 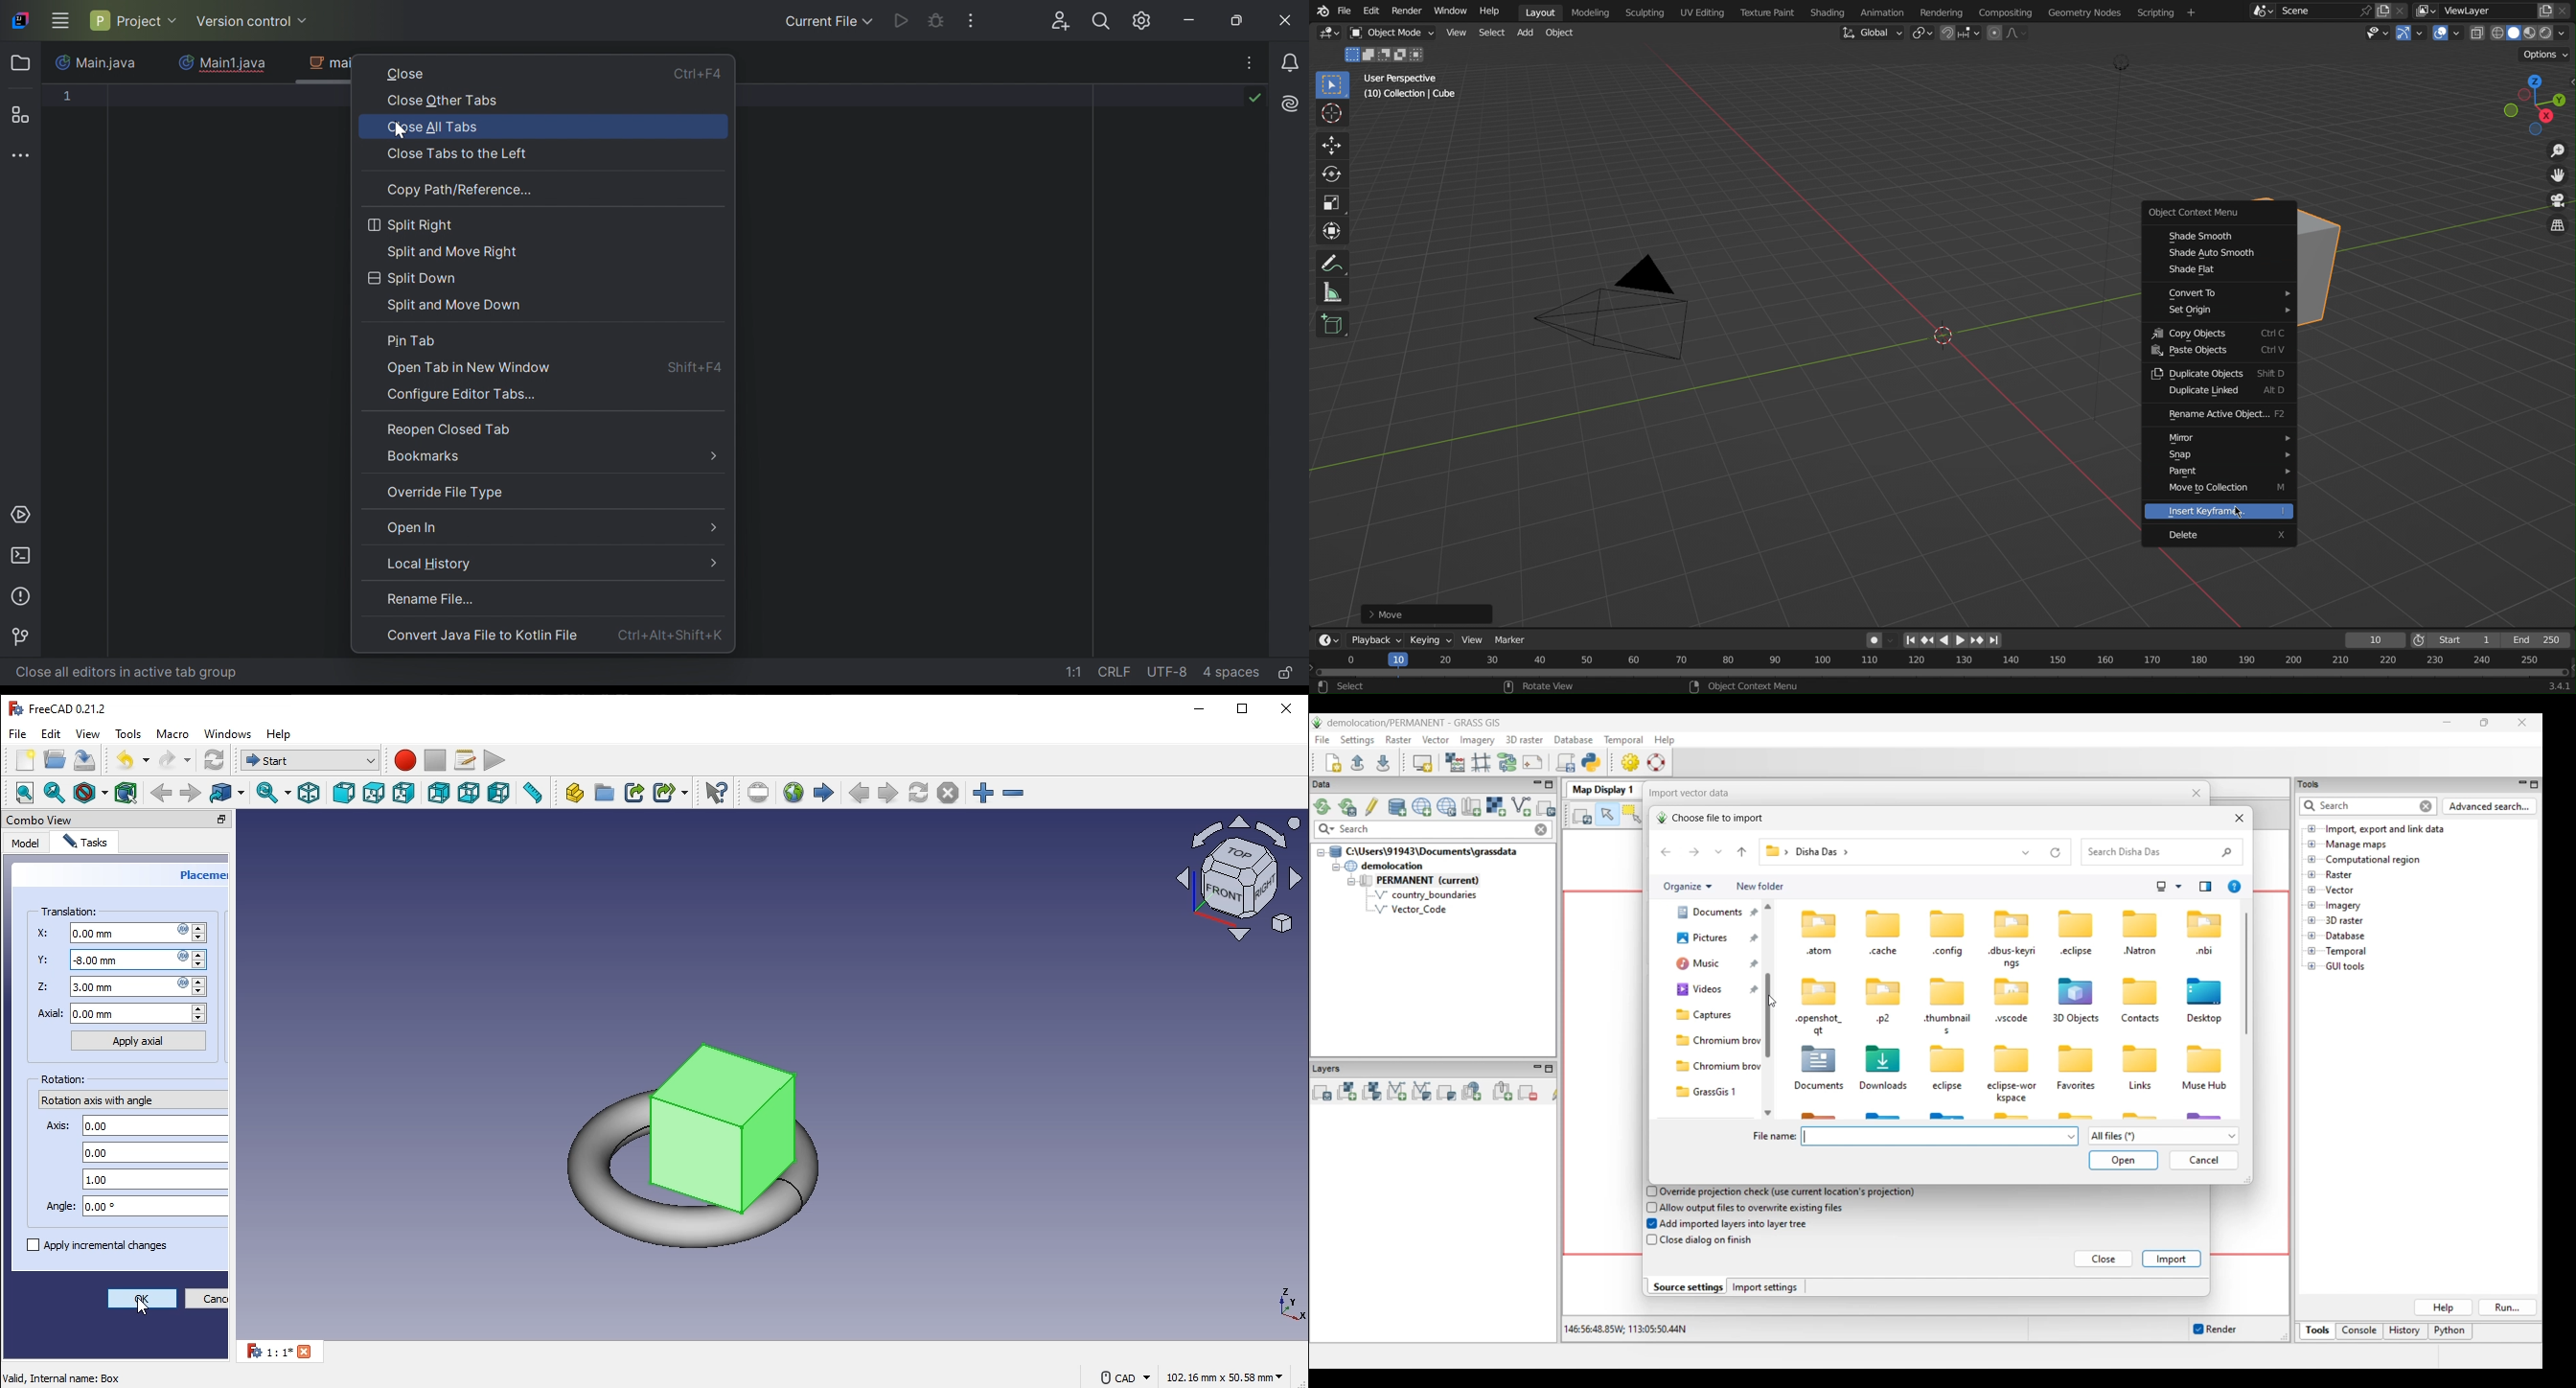 I want to click on refresh, so click(x=920, y=792).